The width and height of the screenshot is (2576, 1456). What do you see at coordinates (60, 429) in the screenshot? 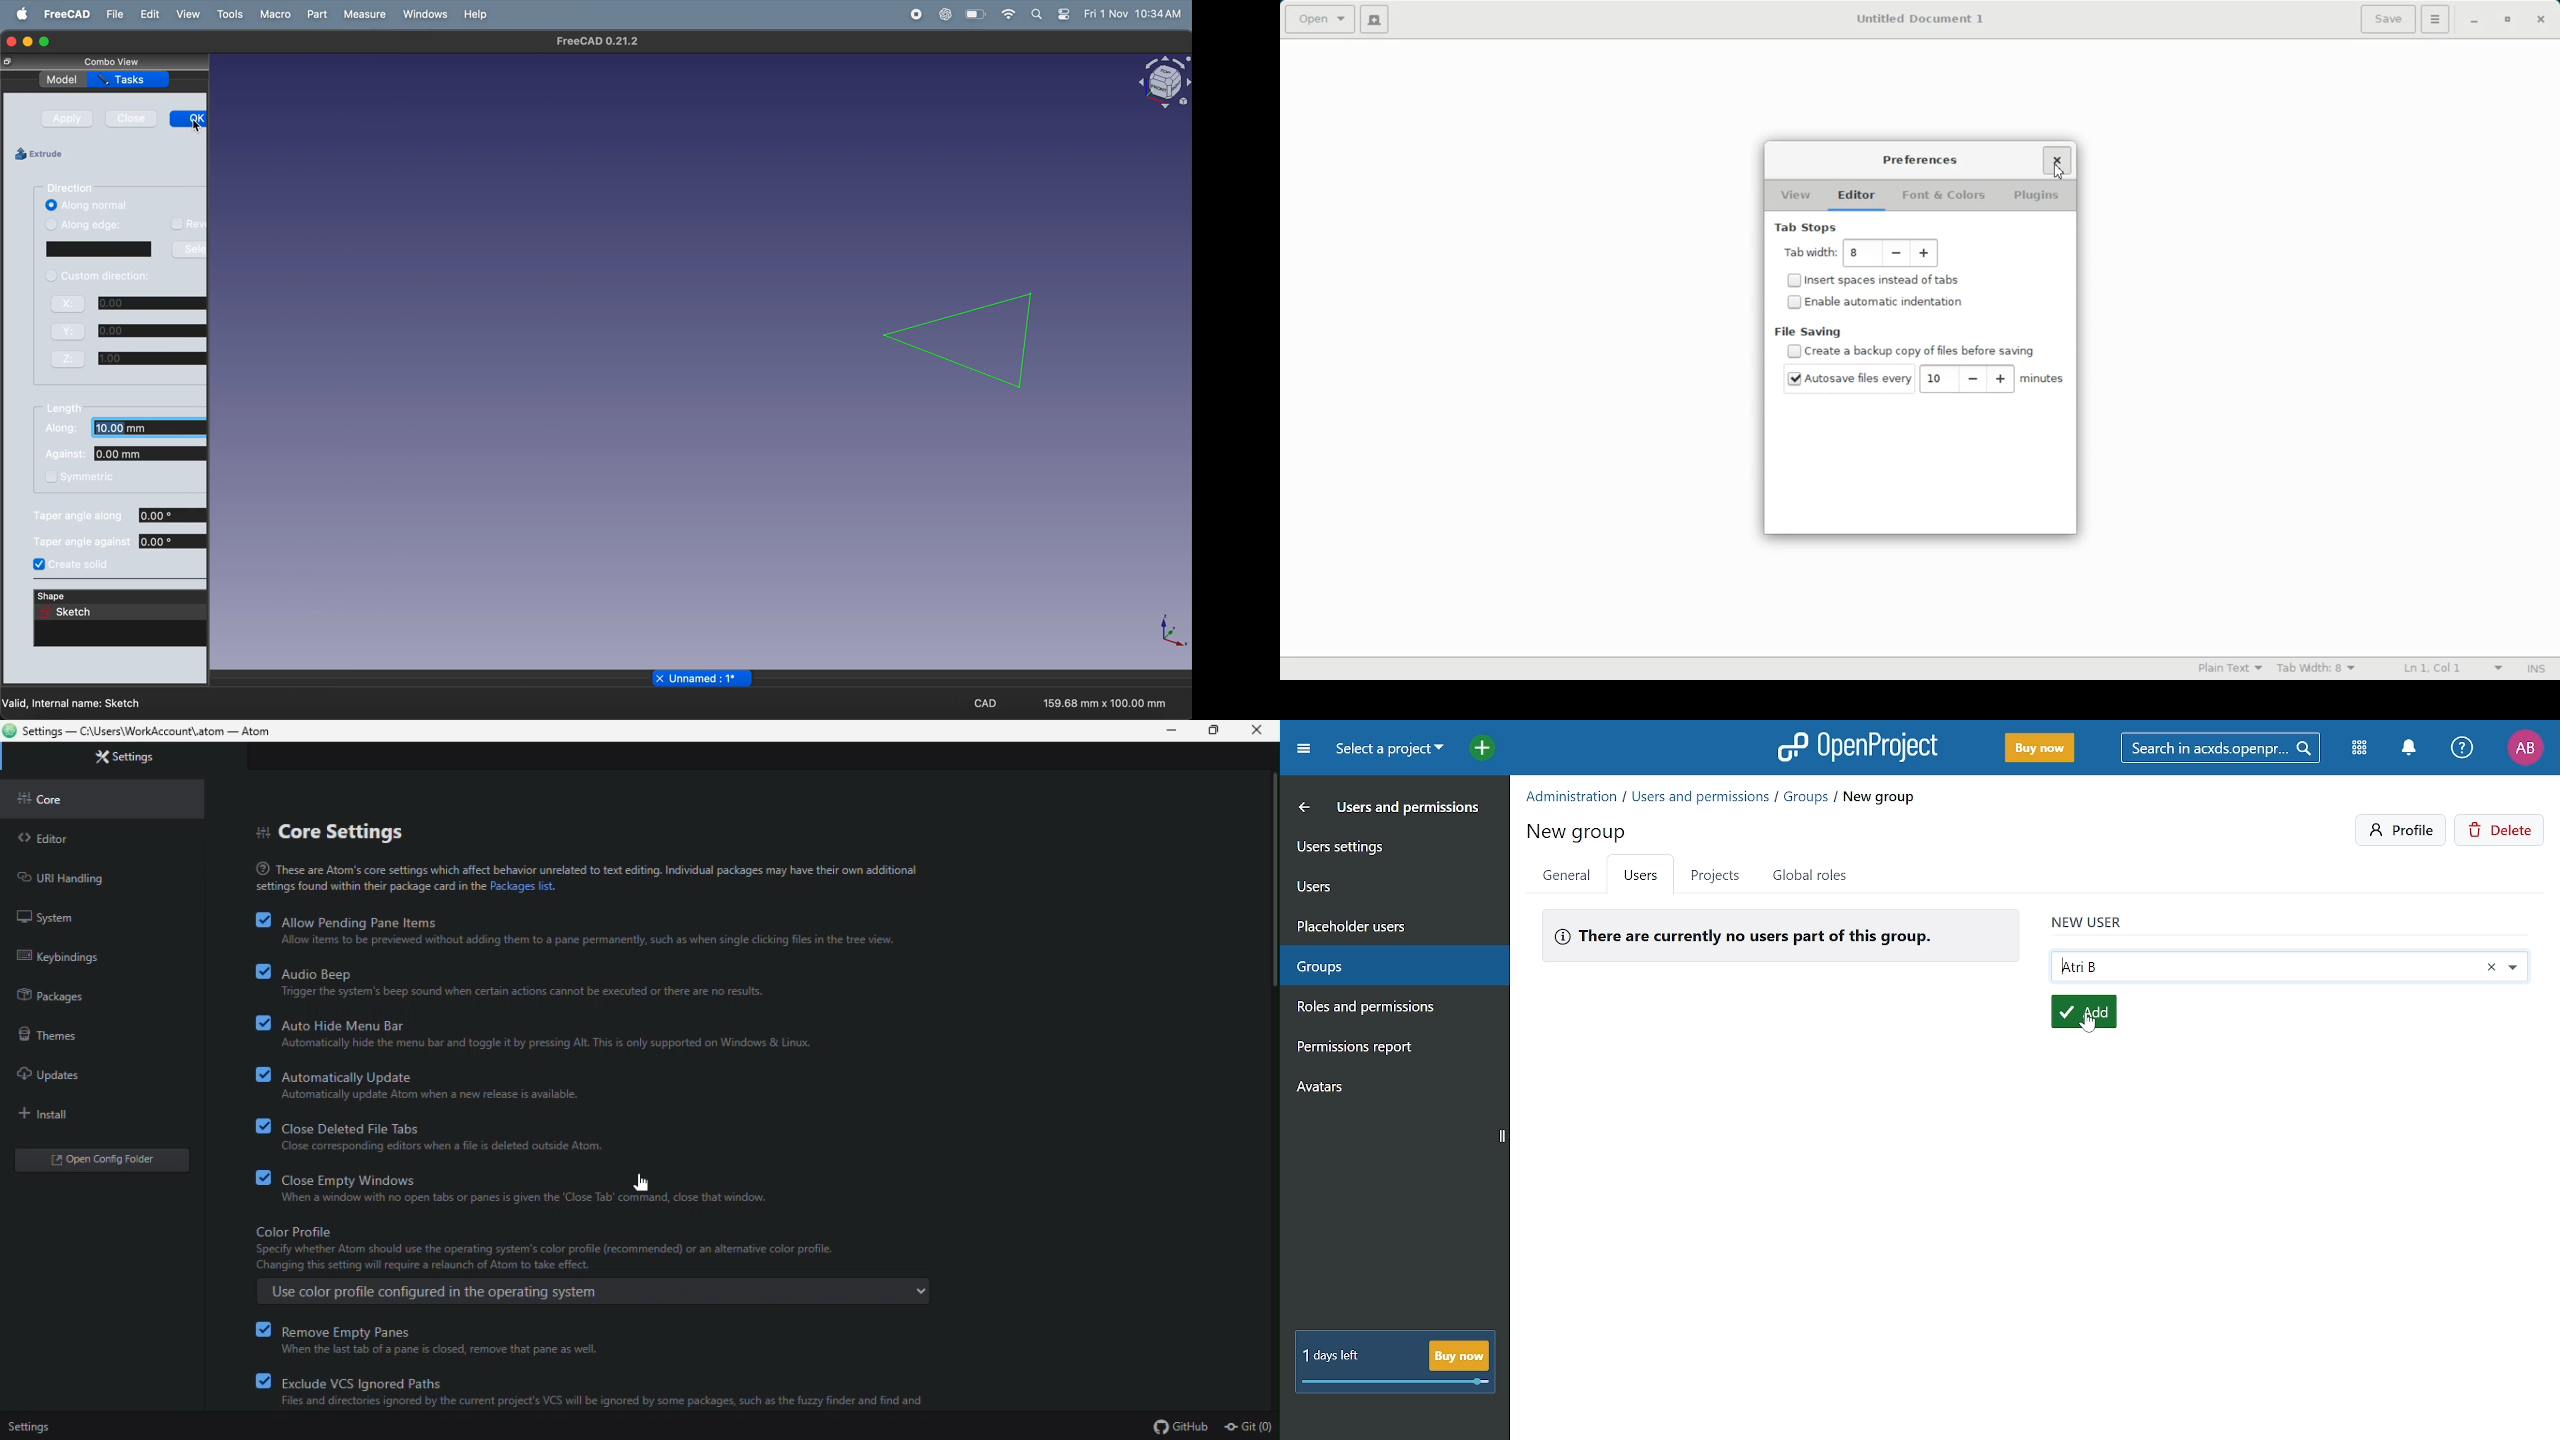
I see `Along:` at bounding box center [60, 429].